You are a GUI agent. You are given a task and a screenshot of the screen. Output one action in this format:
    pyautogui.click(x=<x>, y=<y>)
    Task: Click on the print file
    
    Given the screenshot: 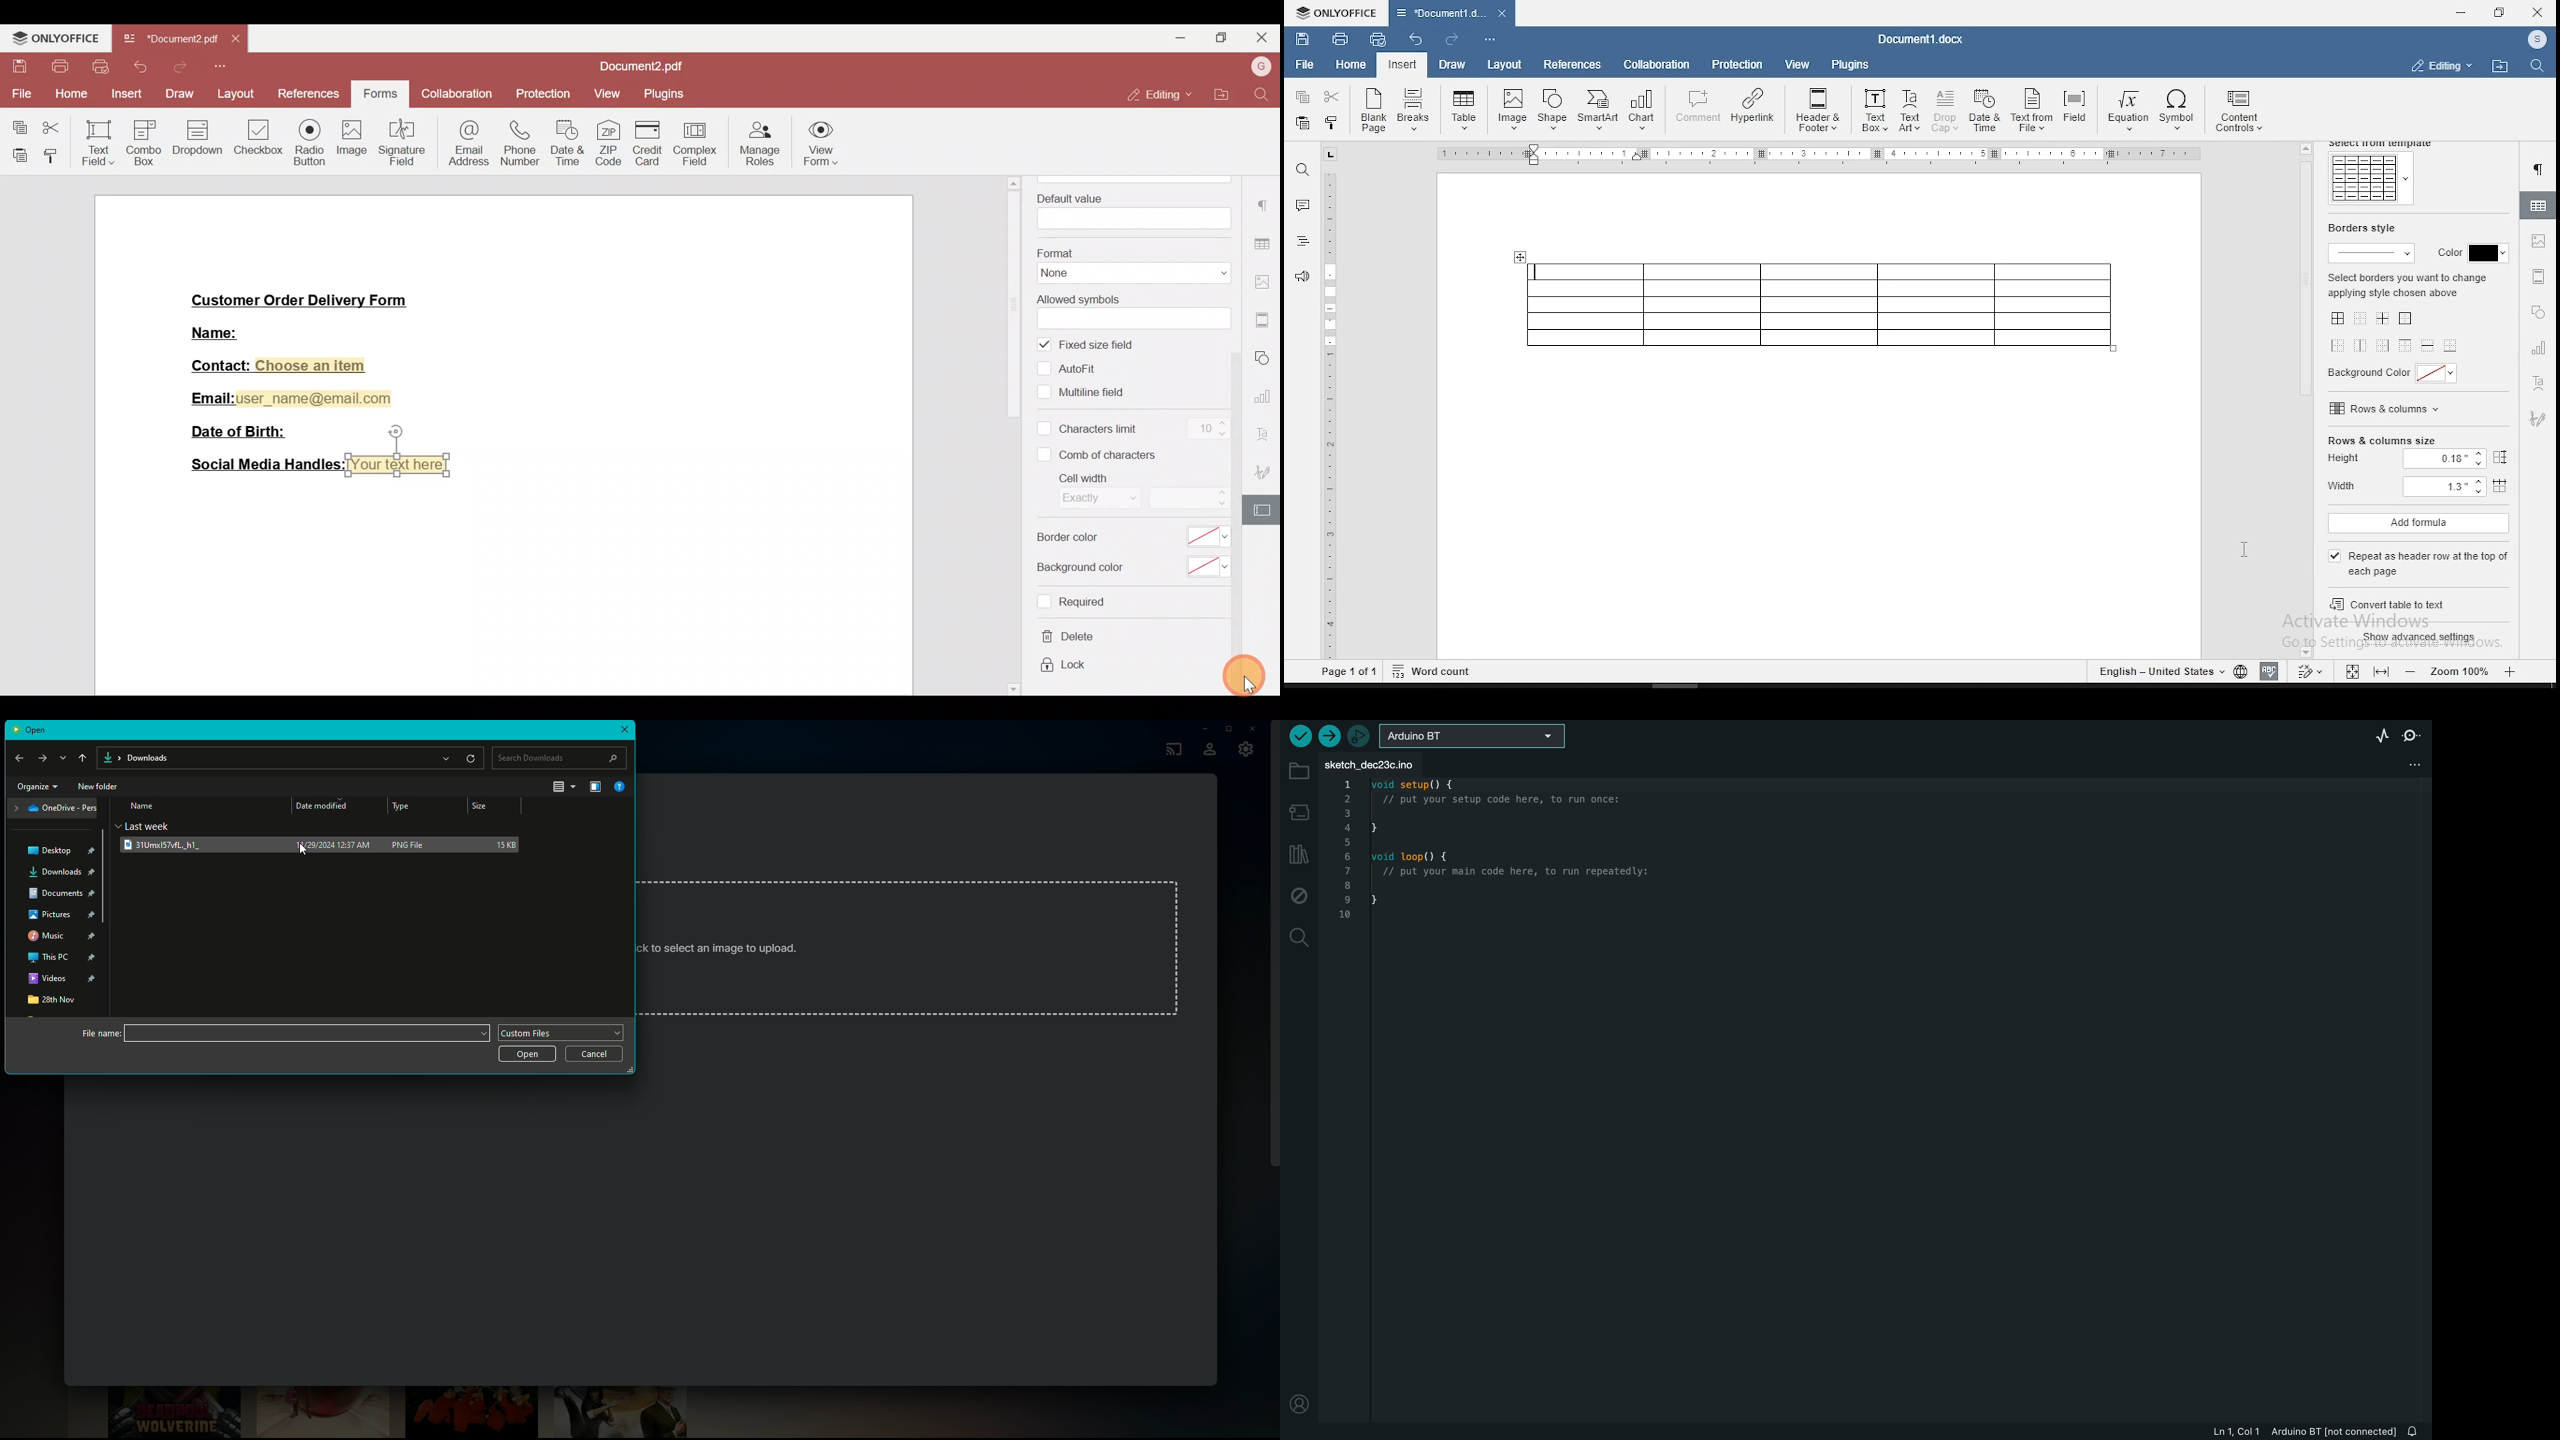 What is the action you would take?
    pyautogui.click(x=1340, y=38)
    